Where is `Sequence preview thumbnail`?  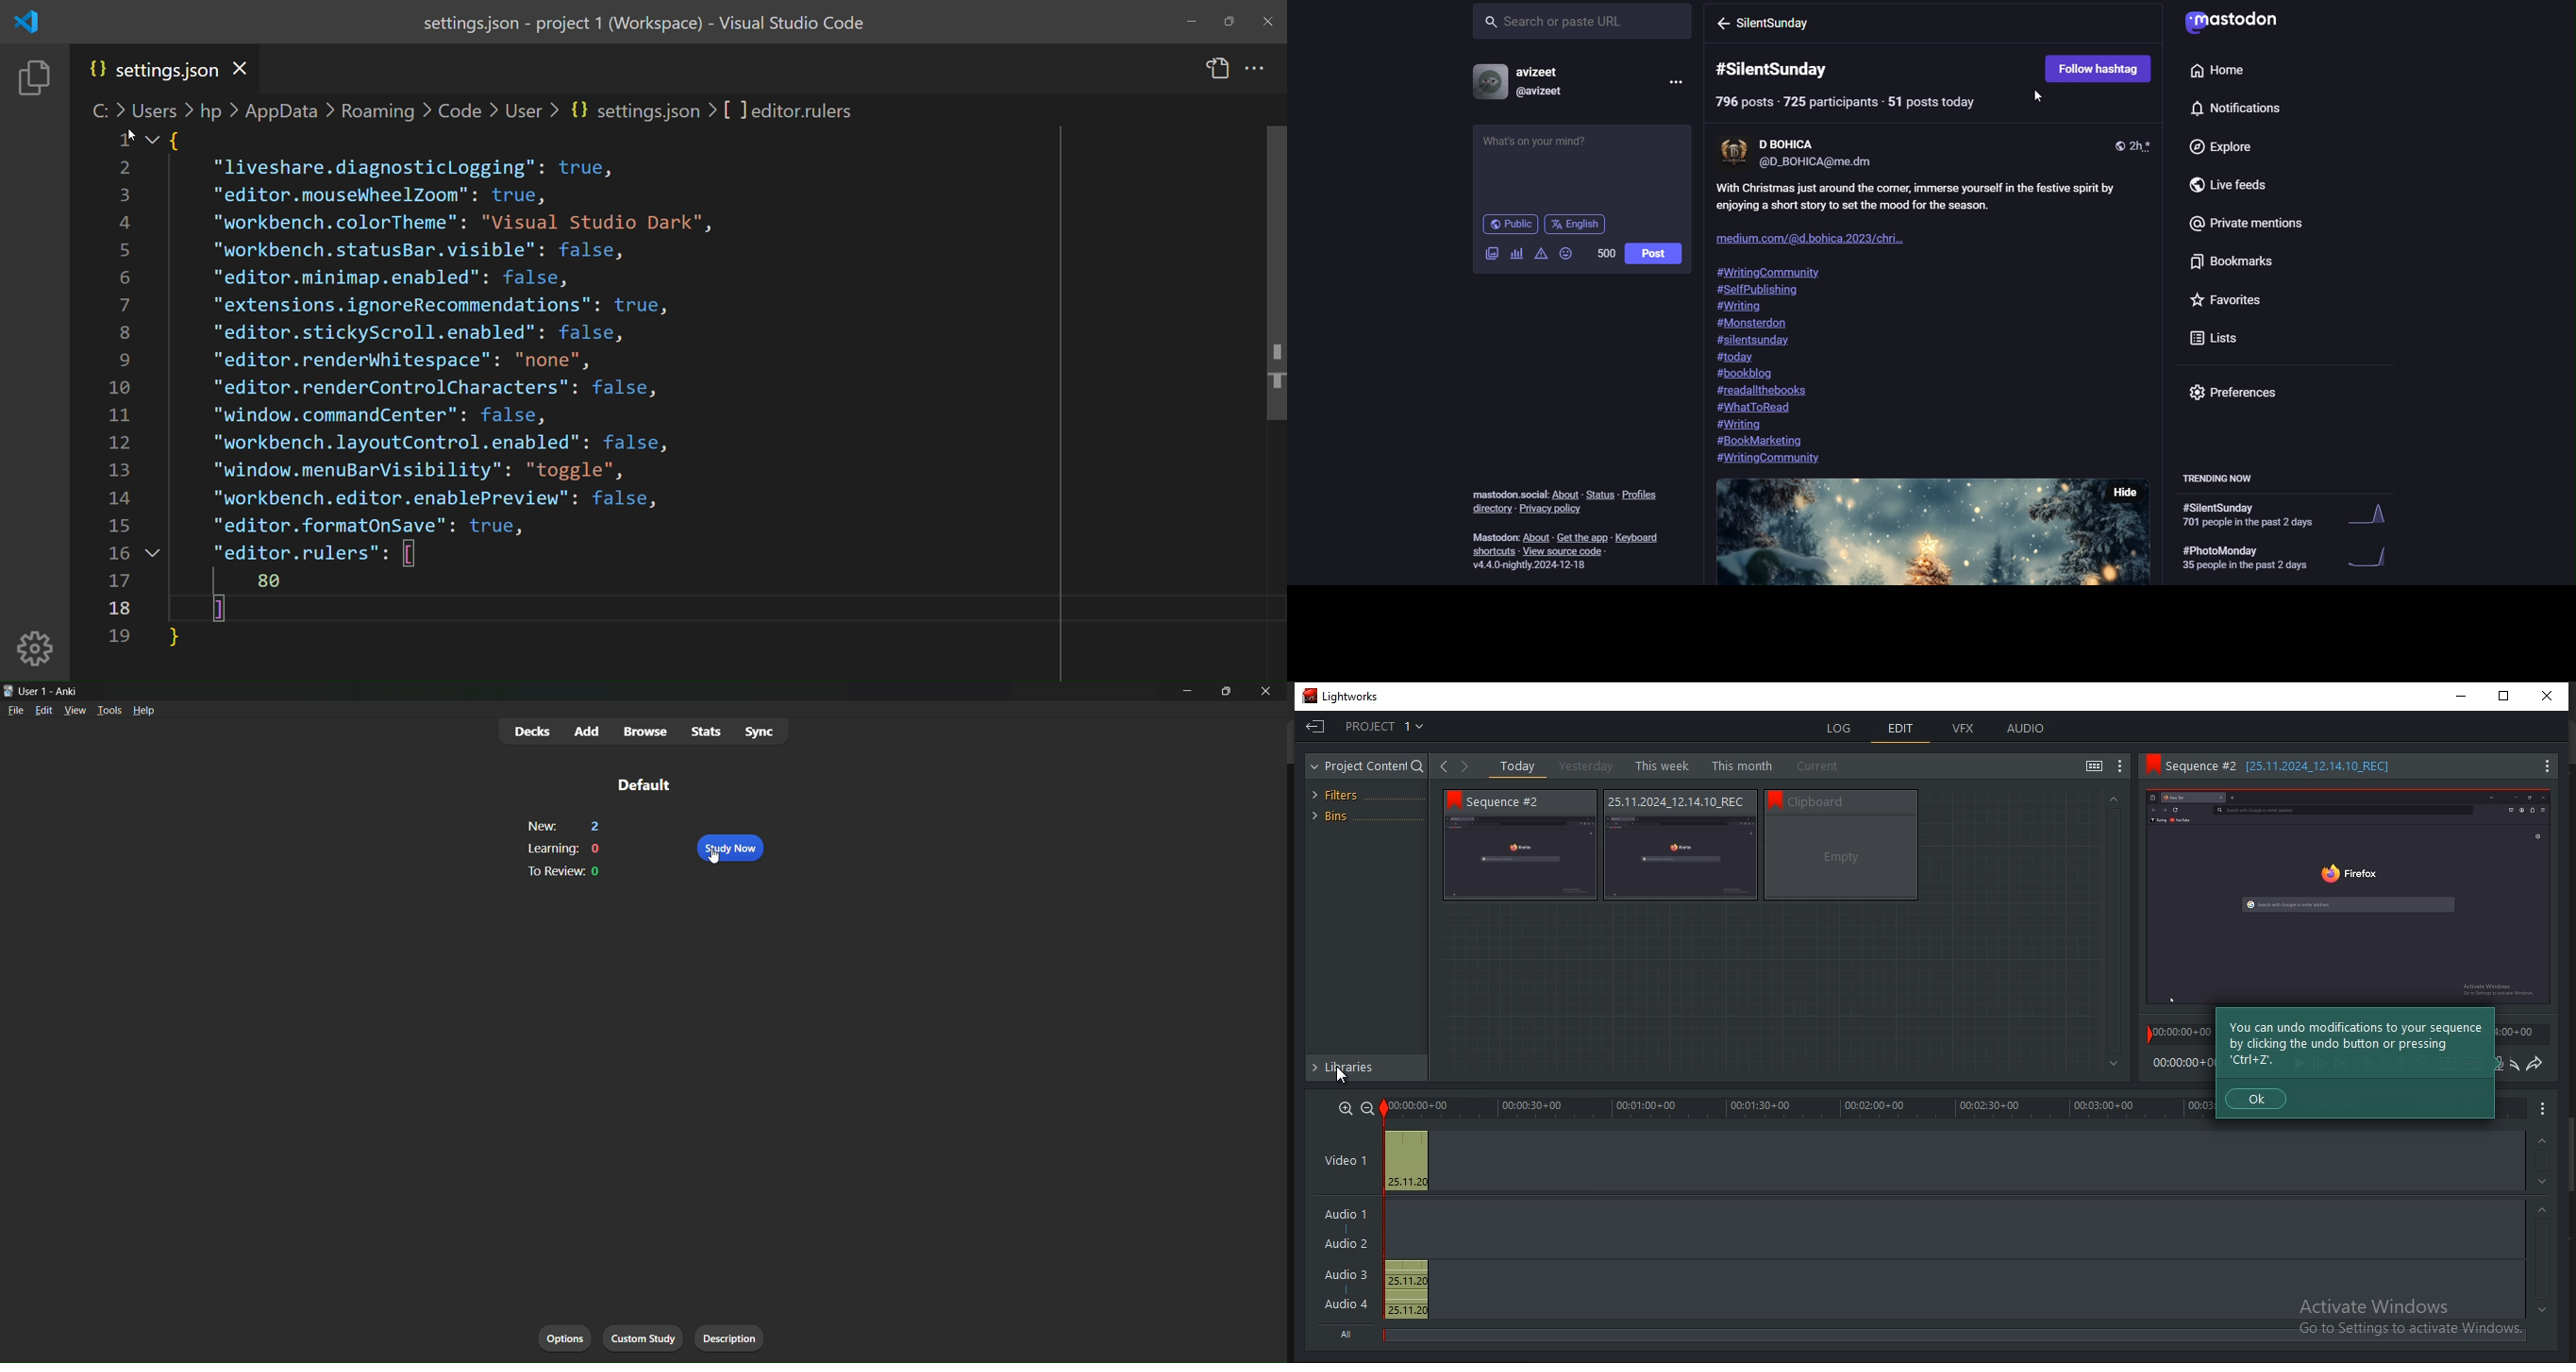 Sequence preview thumbnail is located at coordinates (2347, 895).